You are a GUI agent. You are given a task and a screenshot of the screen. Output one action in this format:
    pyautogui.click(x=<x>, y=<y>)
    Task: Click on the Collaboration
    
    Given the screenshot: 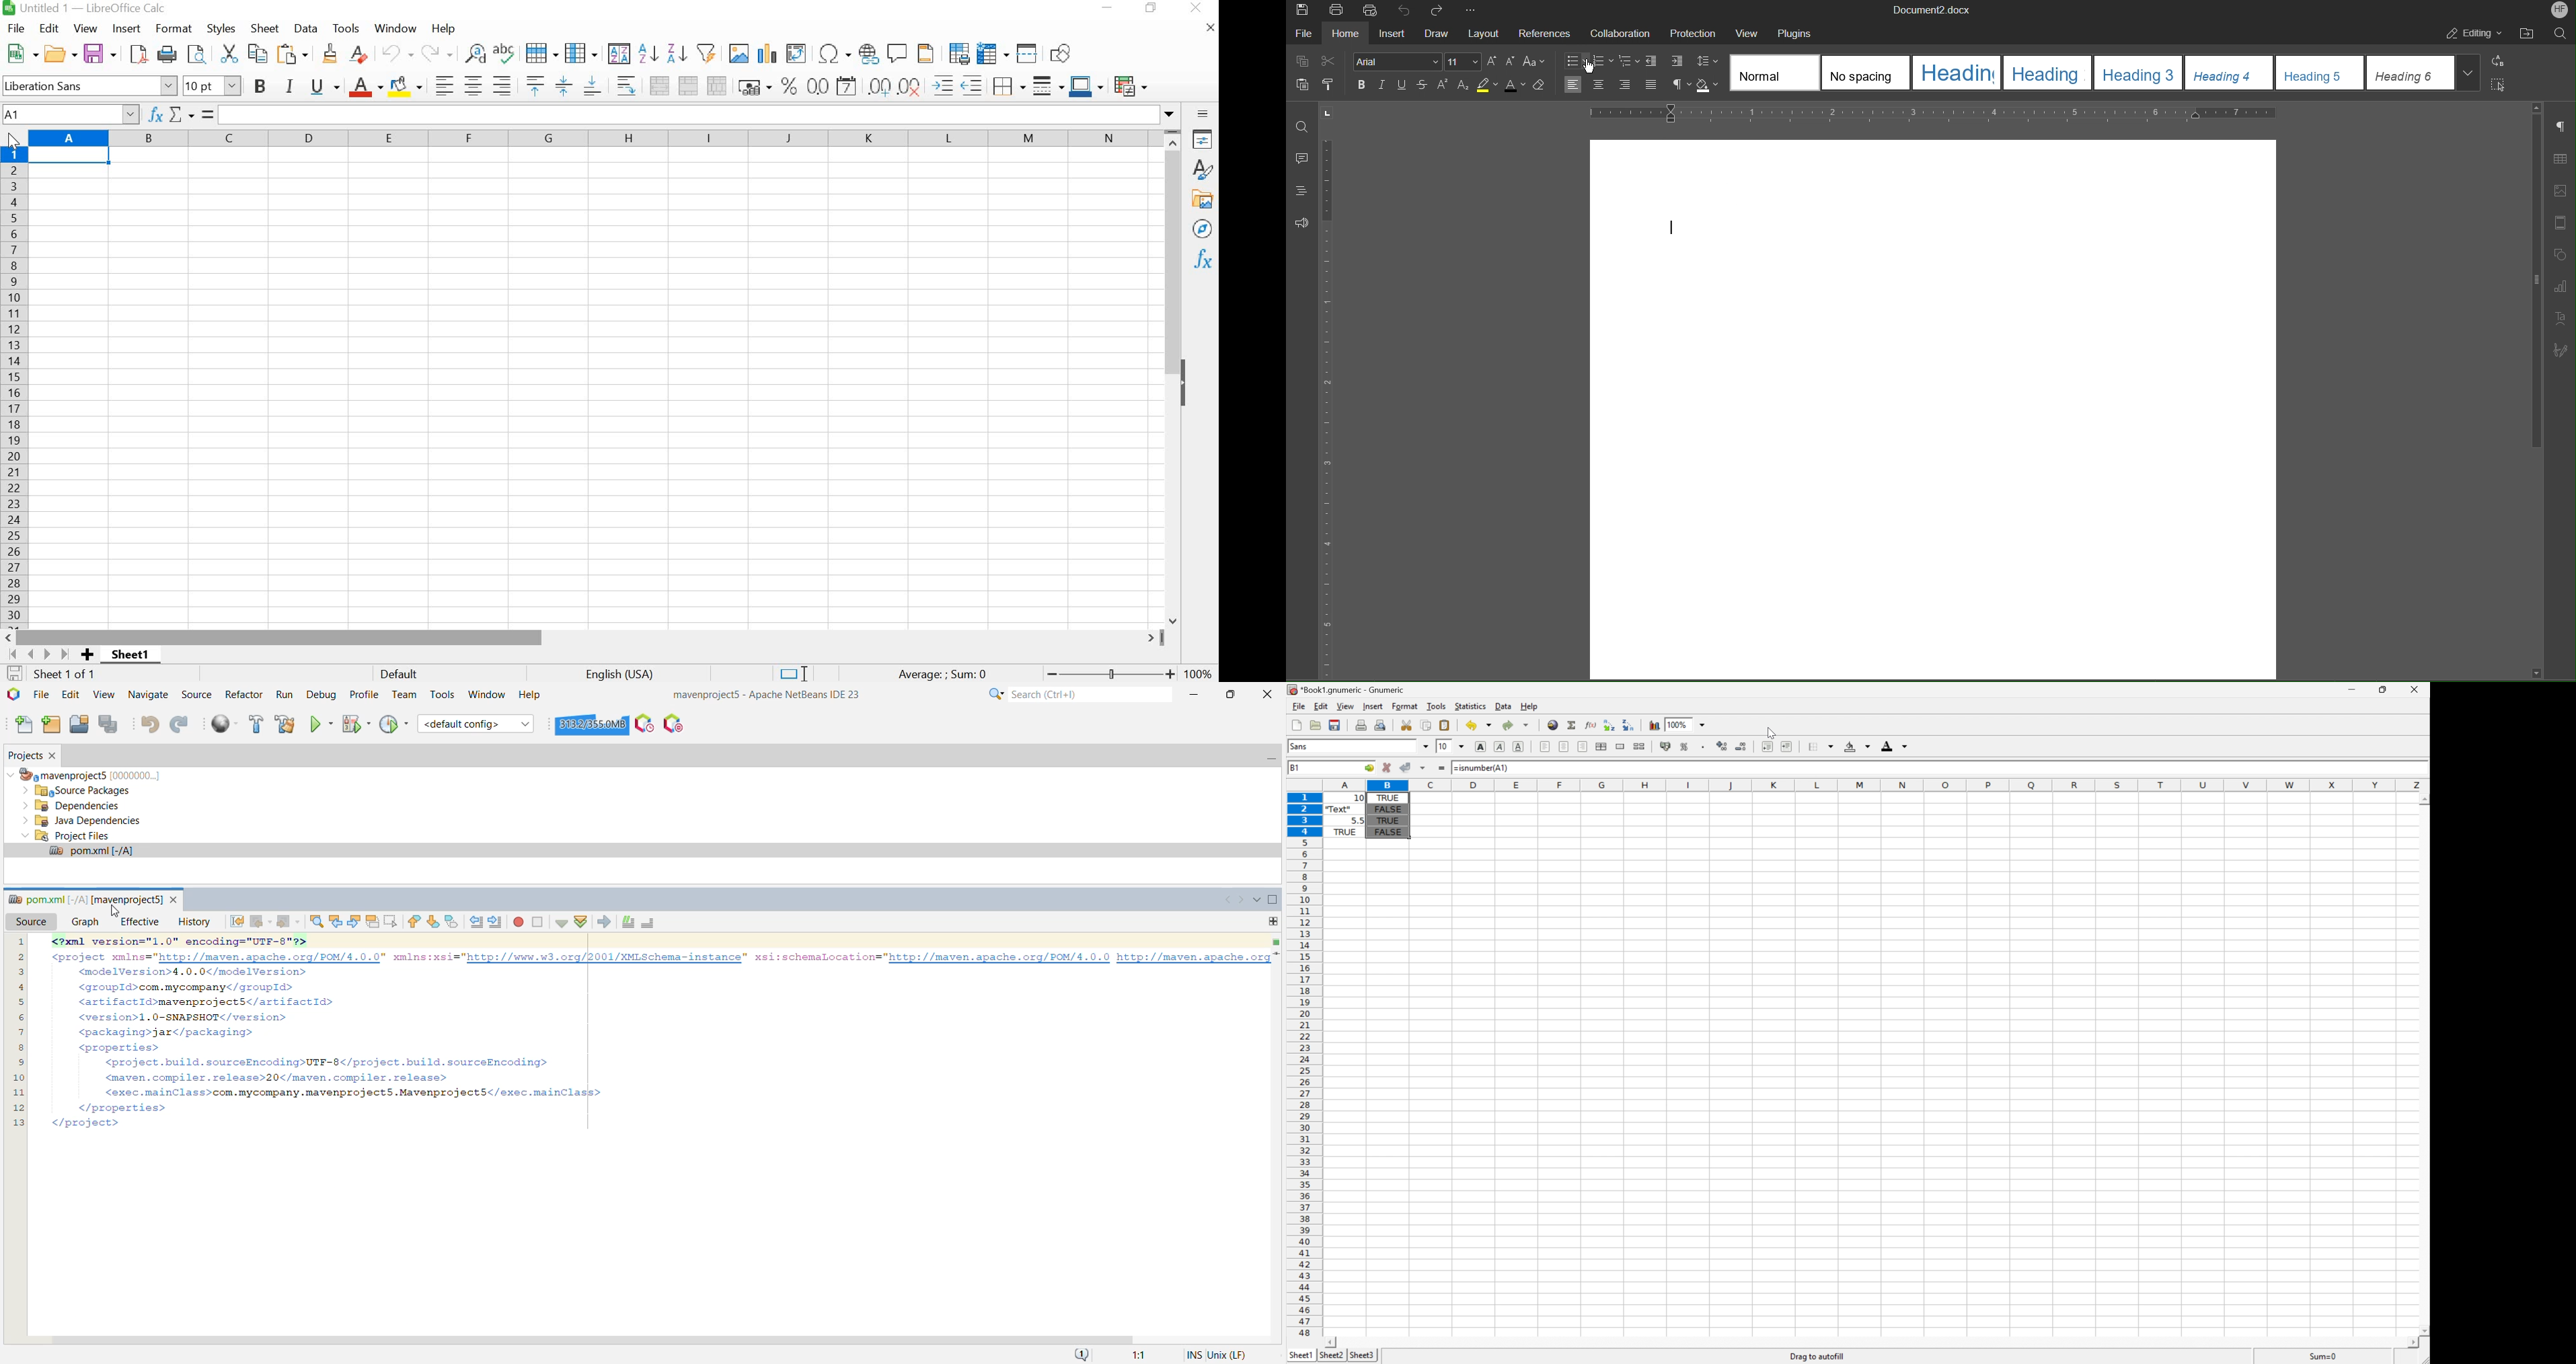 What is the action you would take?
    pyautogui.click(x=1624, y=34)
    